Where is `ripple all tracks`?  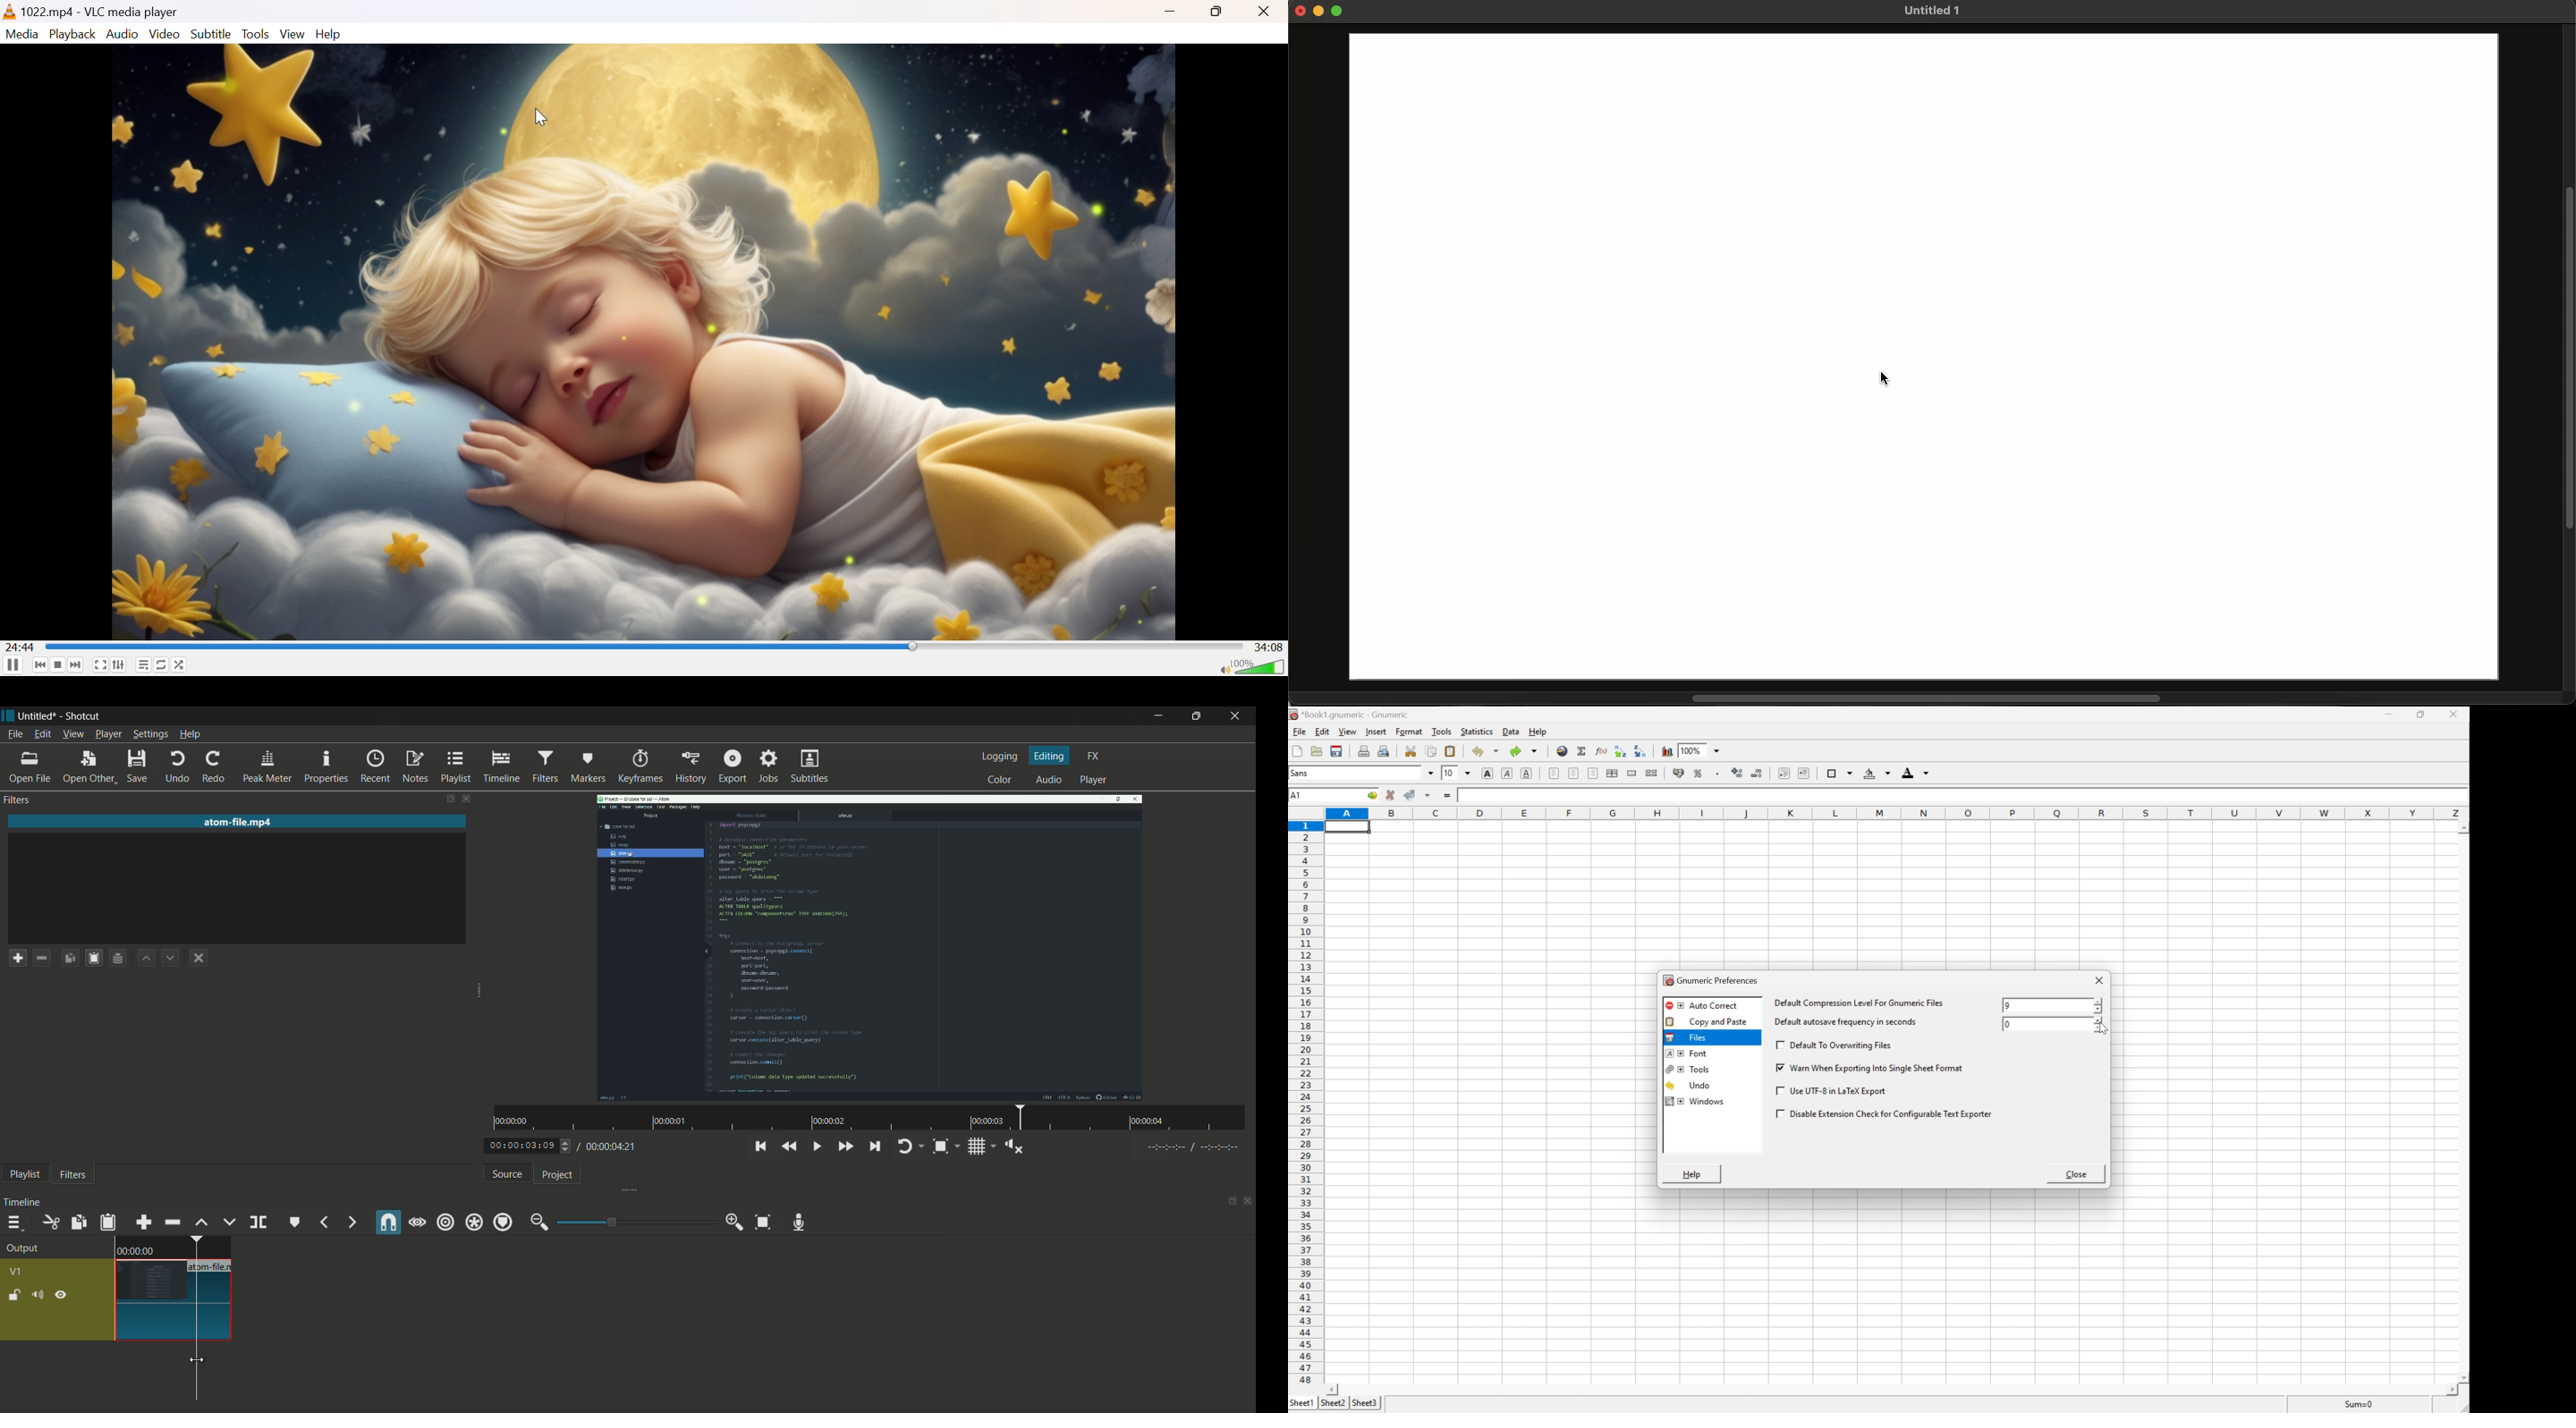 ripple all tracks is located at coordinates (474, 1222).